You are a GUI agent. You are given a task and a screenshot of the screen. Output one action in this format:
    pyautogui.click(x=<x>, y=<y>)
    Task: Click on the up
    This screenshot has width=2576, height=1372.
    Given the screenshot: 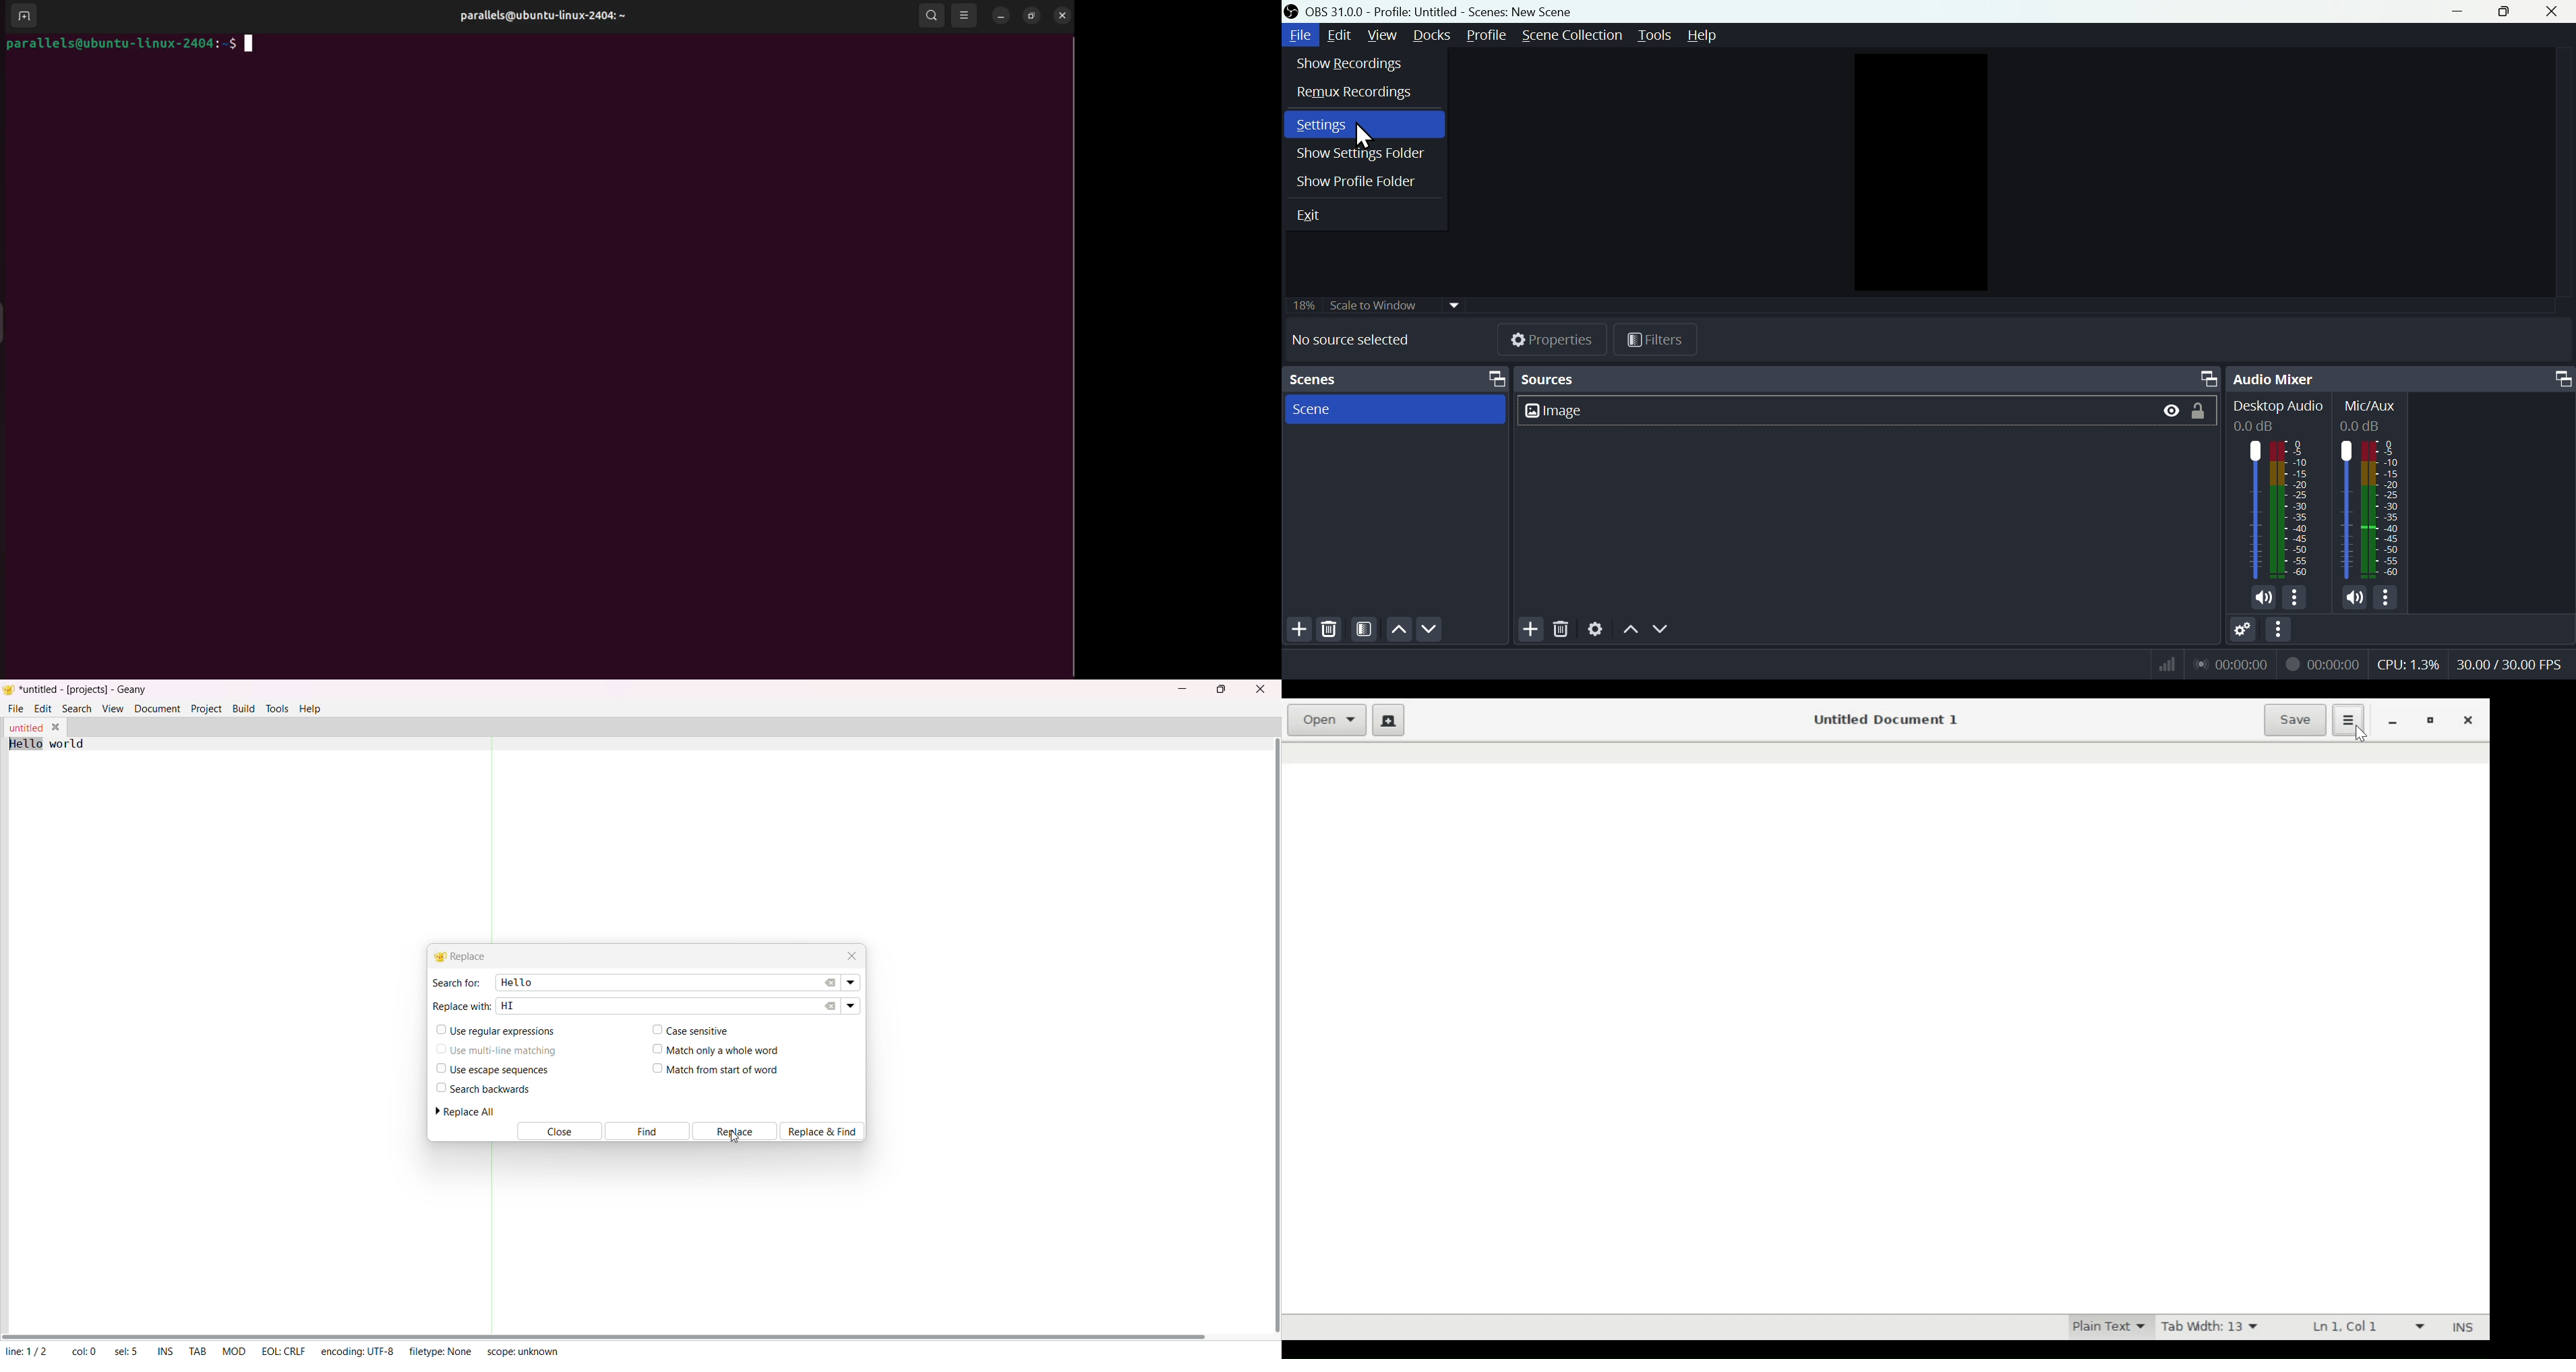 What is the action you would take?
    pyautogui.click(x=1398, y=630)
    